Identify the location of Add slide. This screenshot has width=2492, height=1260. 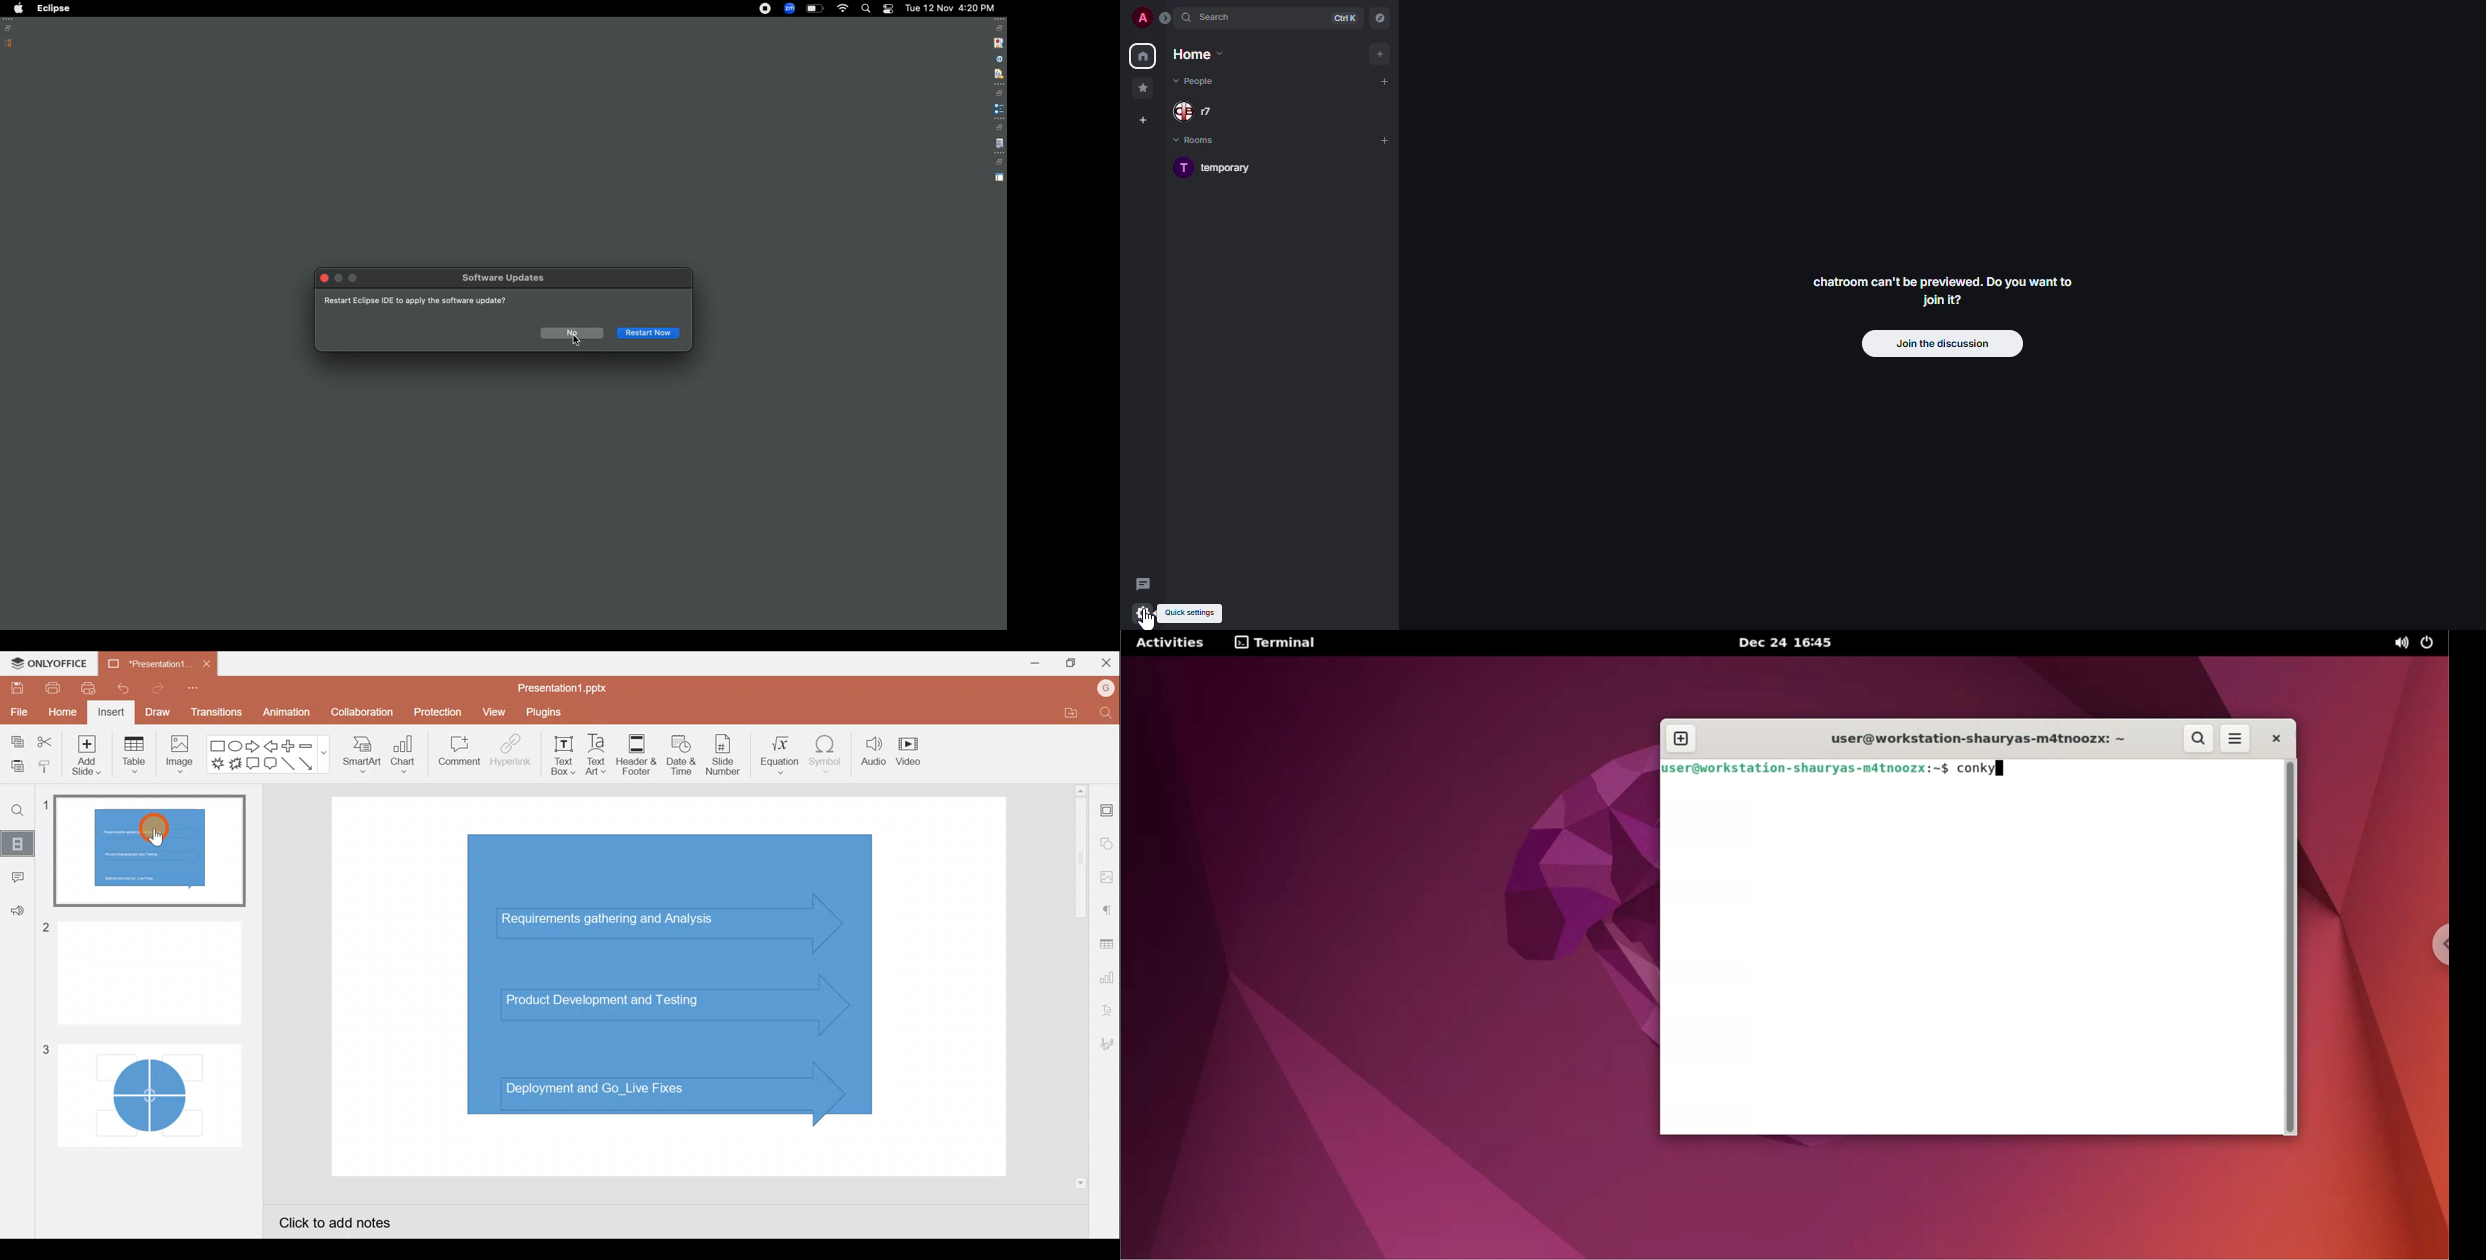
(84, 757).